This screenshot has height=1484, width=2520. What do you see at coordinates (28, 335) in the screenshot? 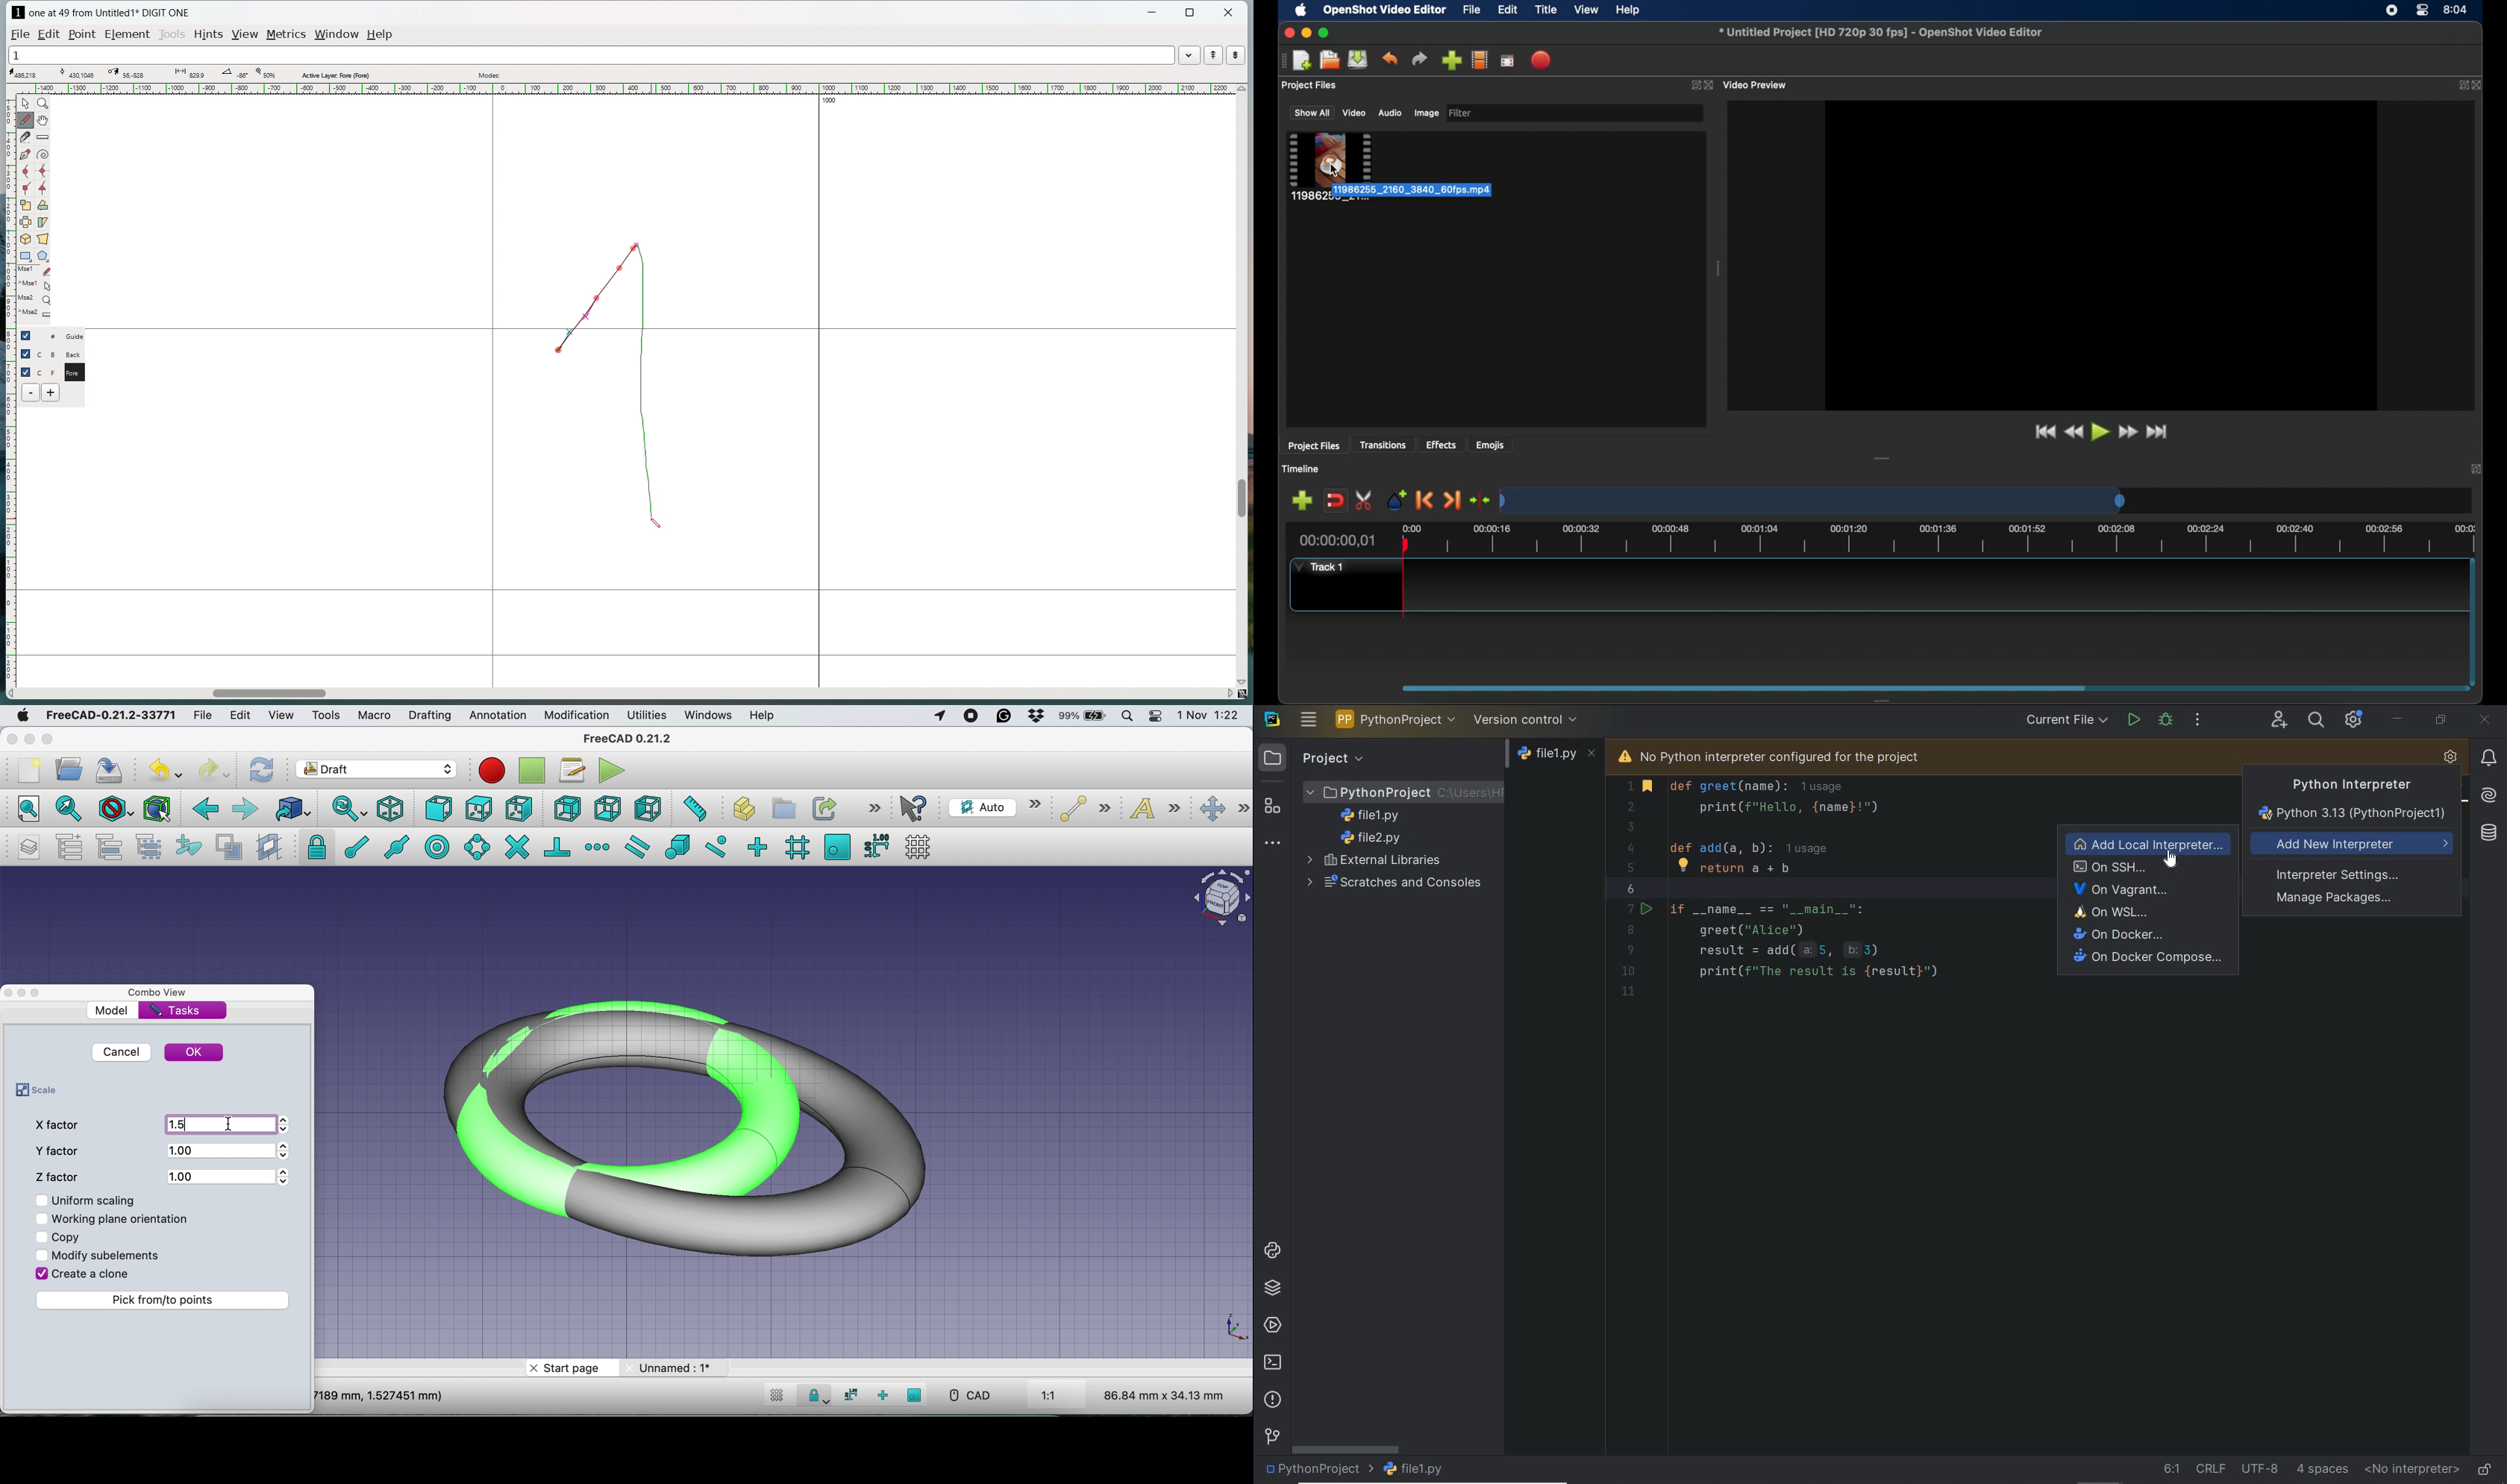
I see `checkbox` at bounding box center [28, 335].